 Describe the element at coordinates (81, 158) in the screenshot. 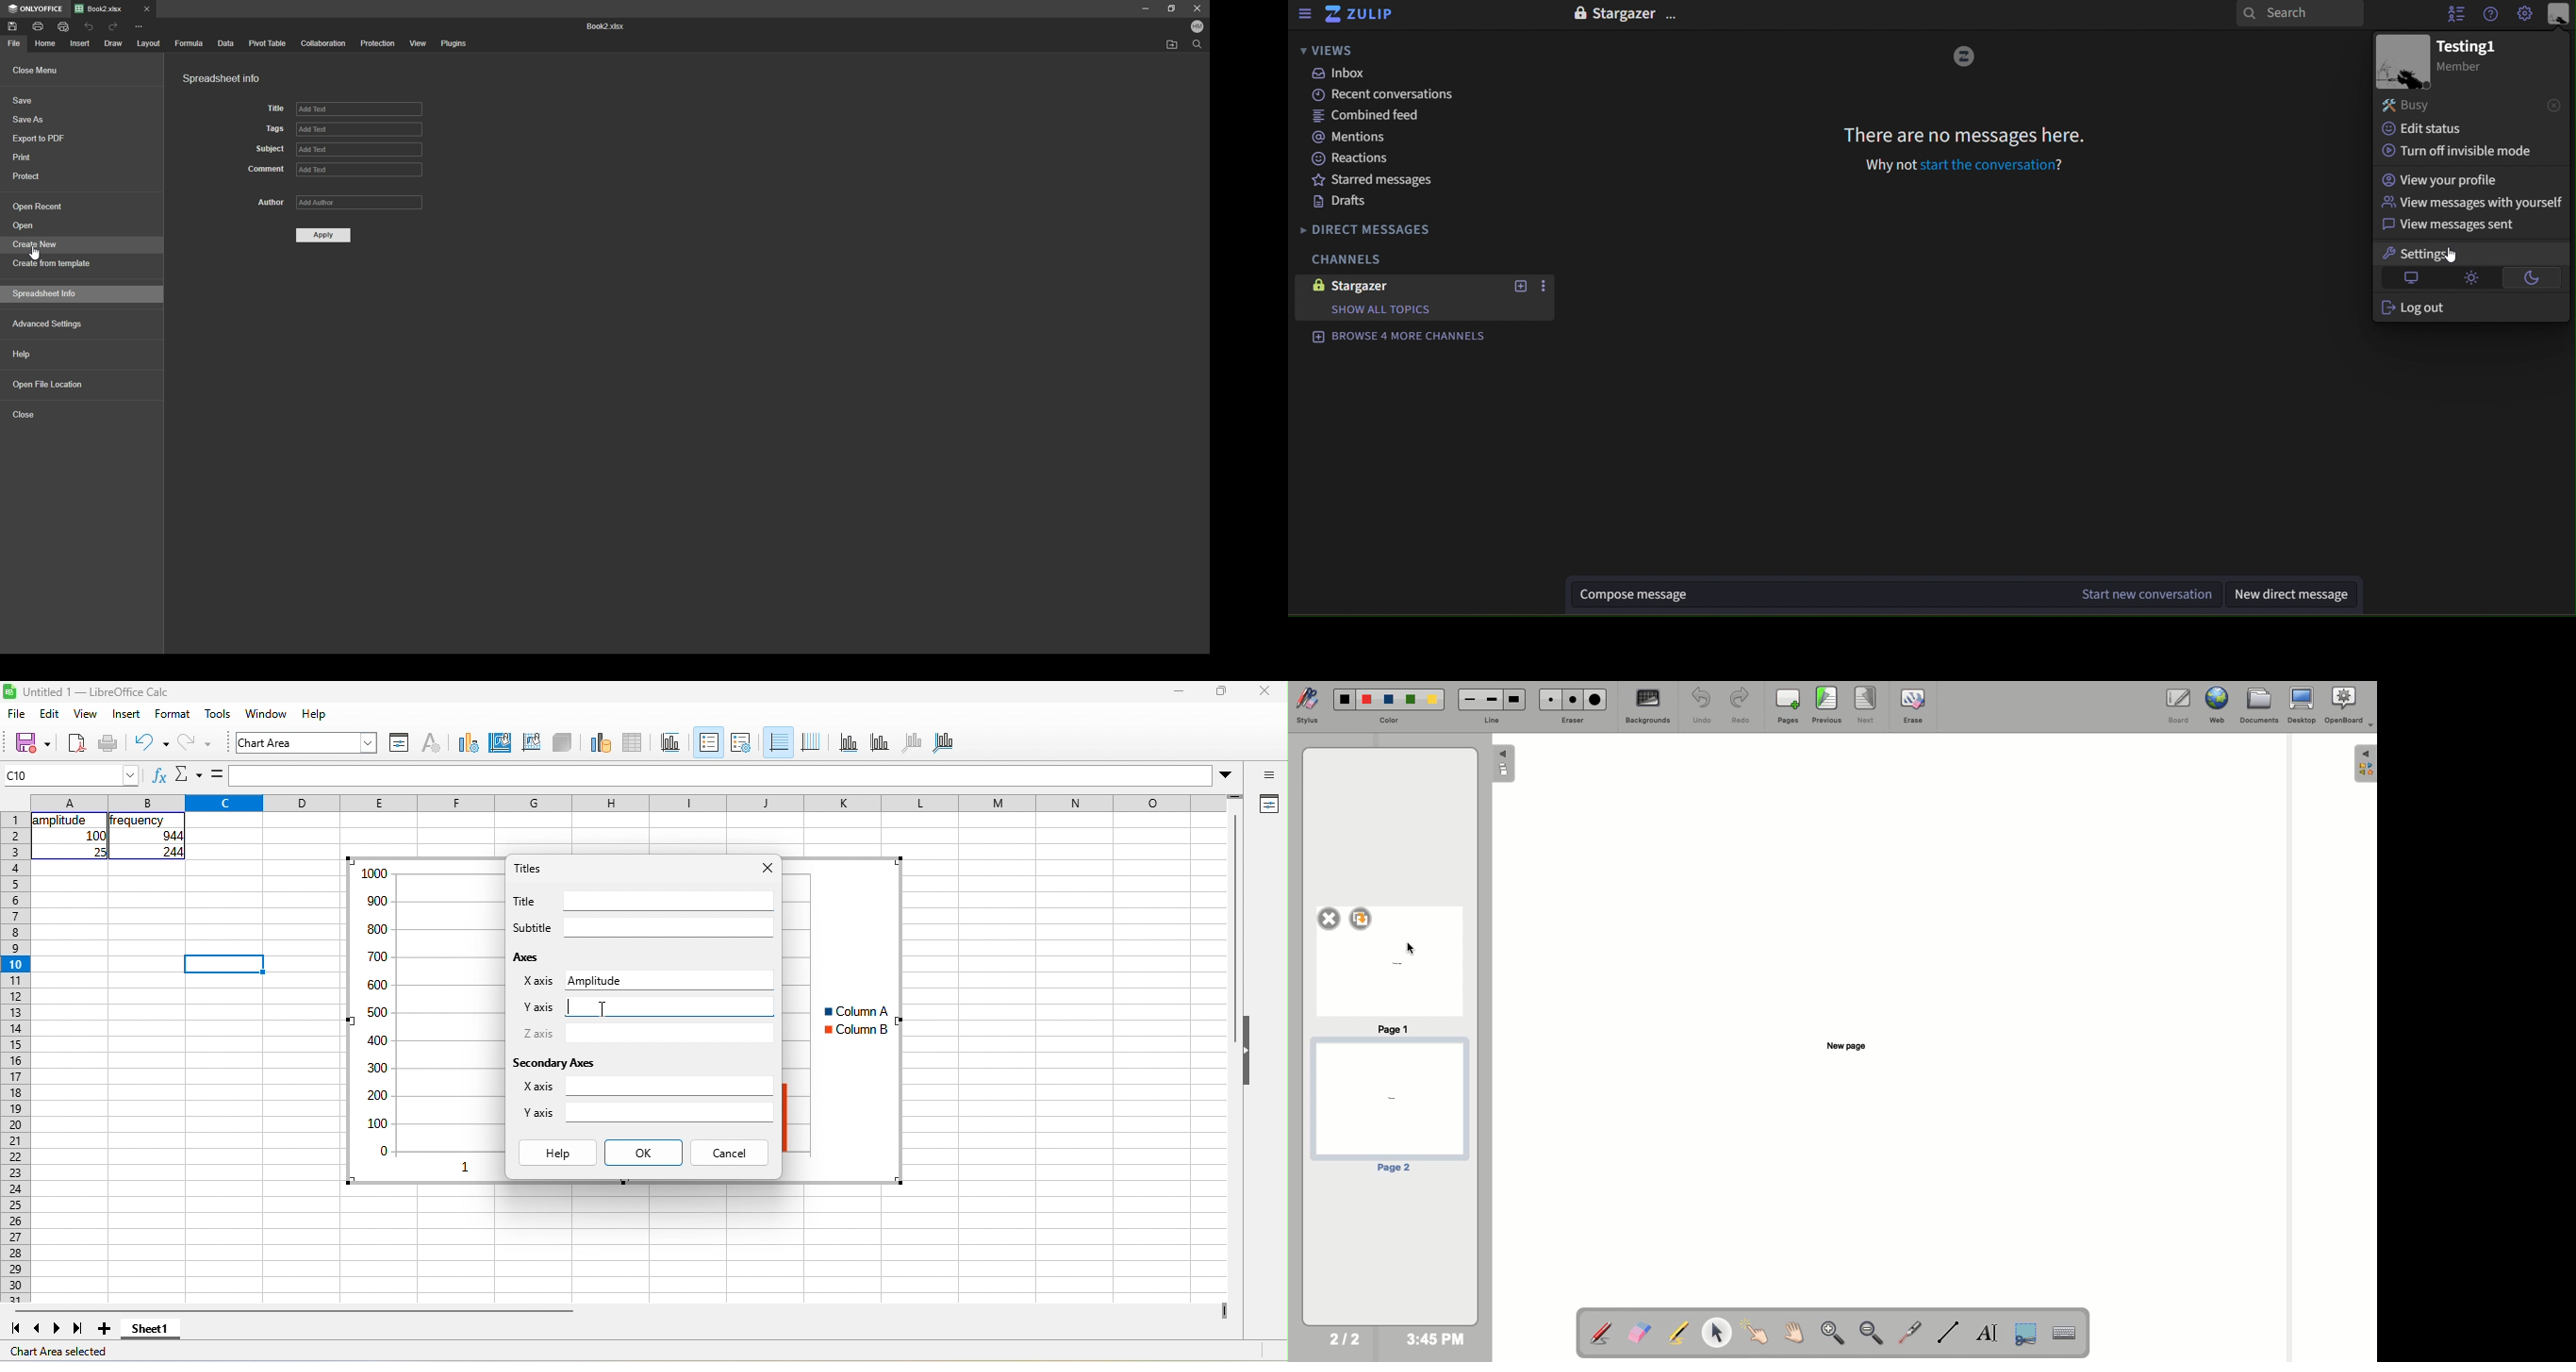

I see `print` at that location.